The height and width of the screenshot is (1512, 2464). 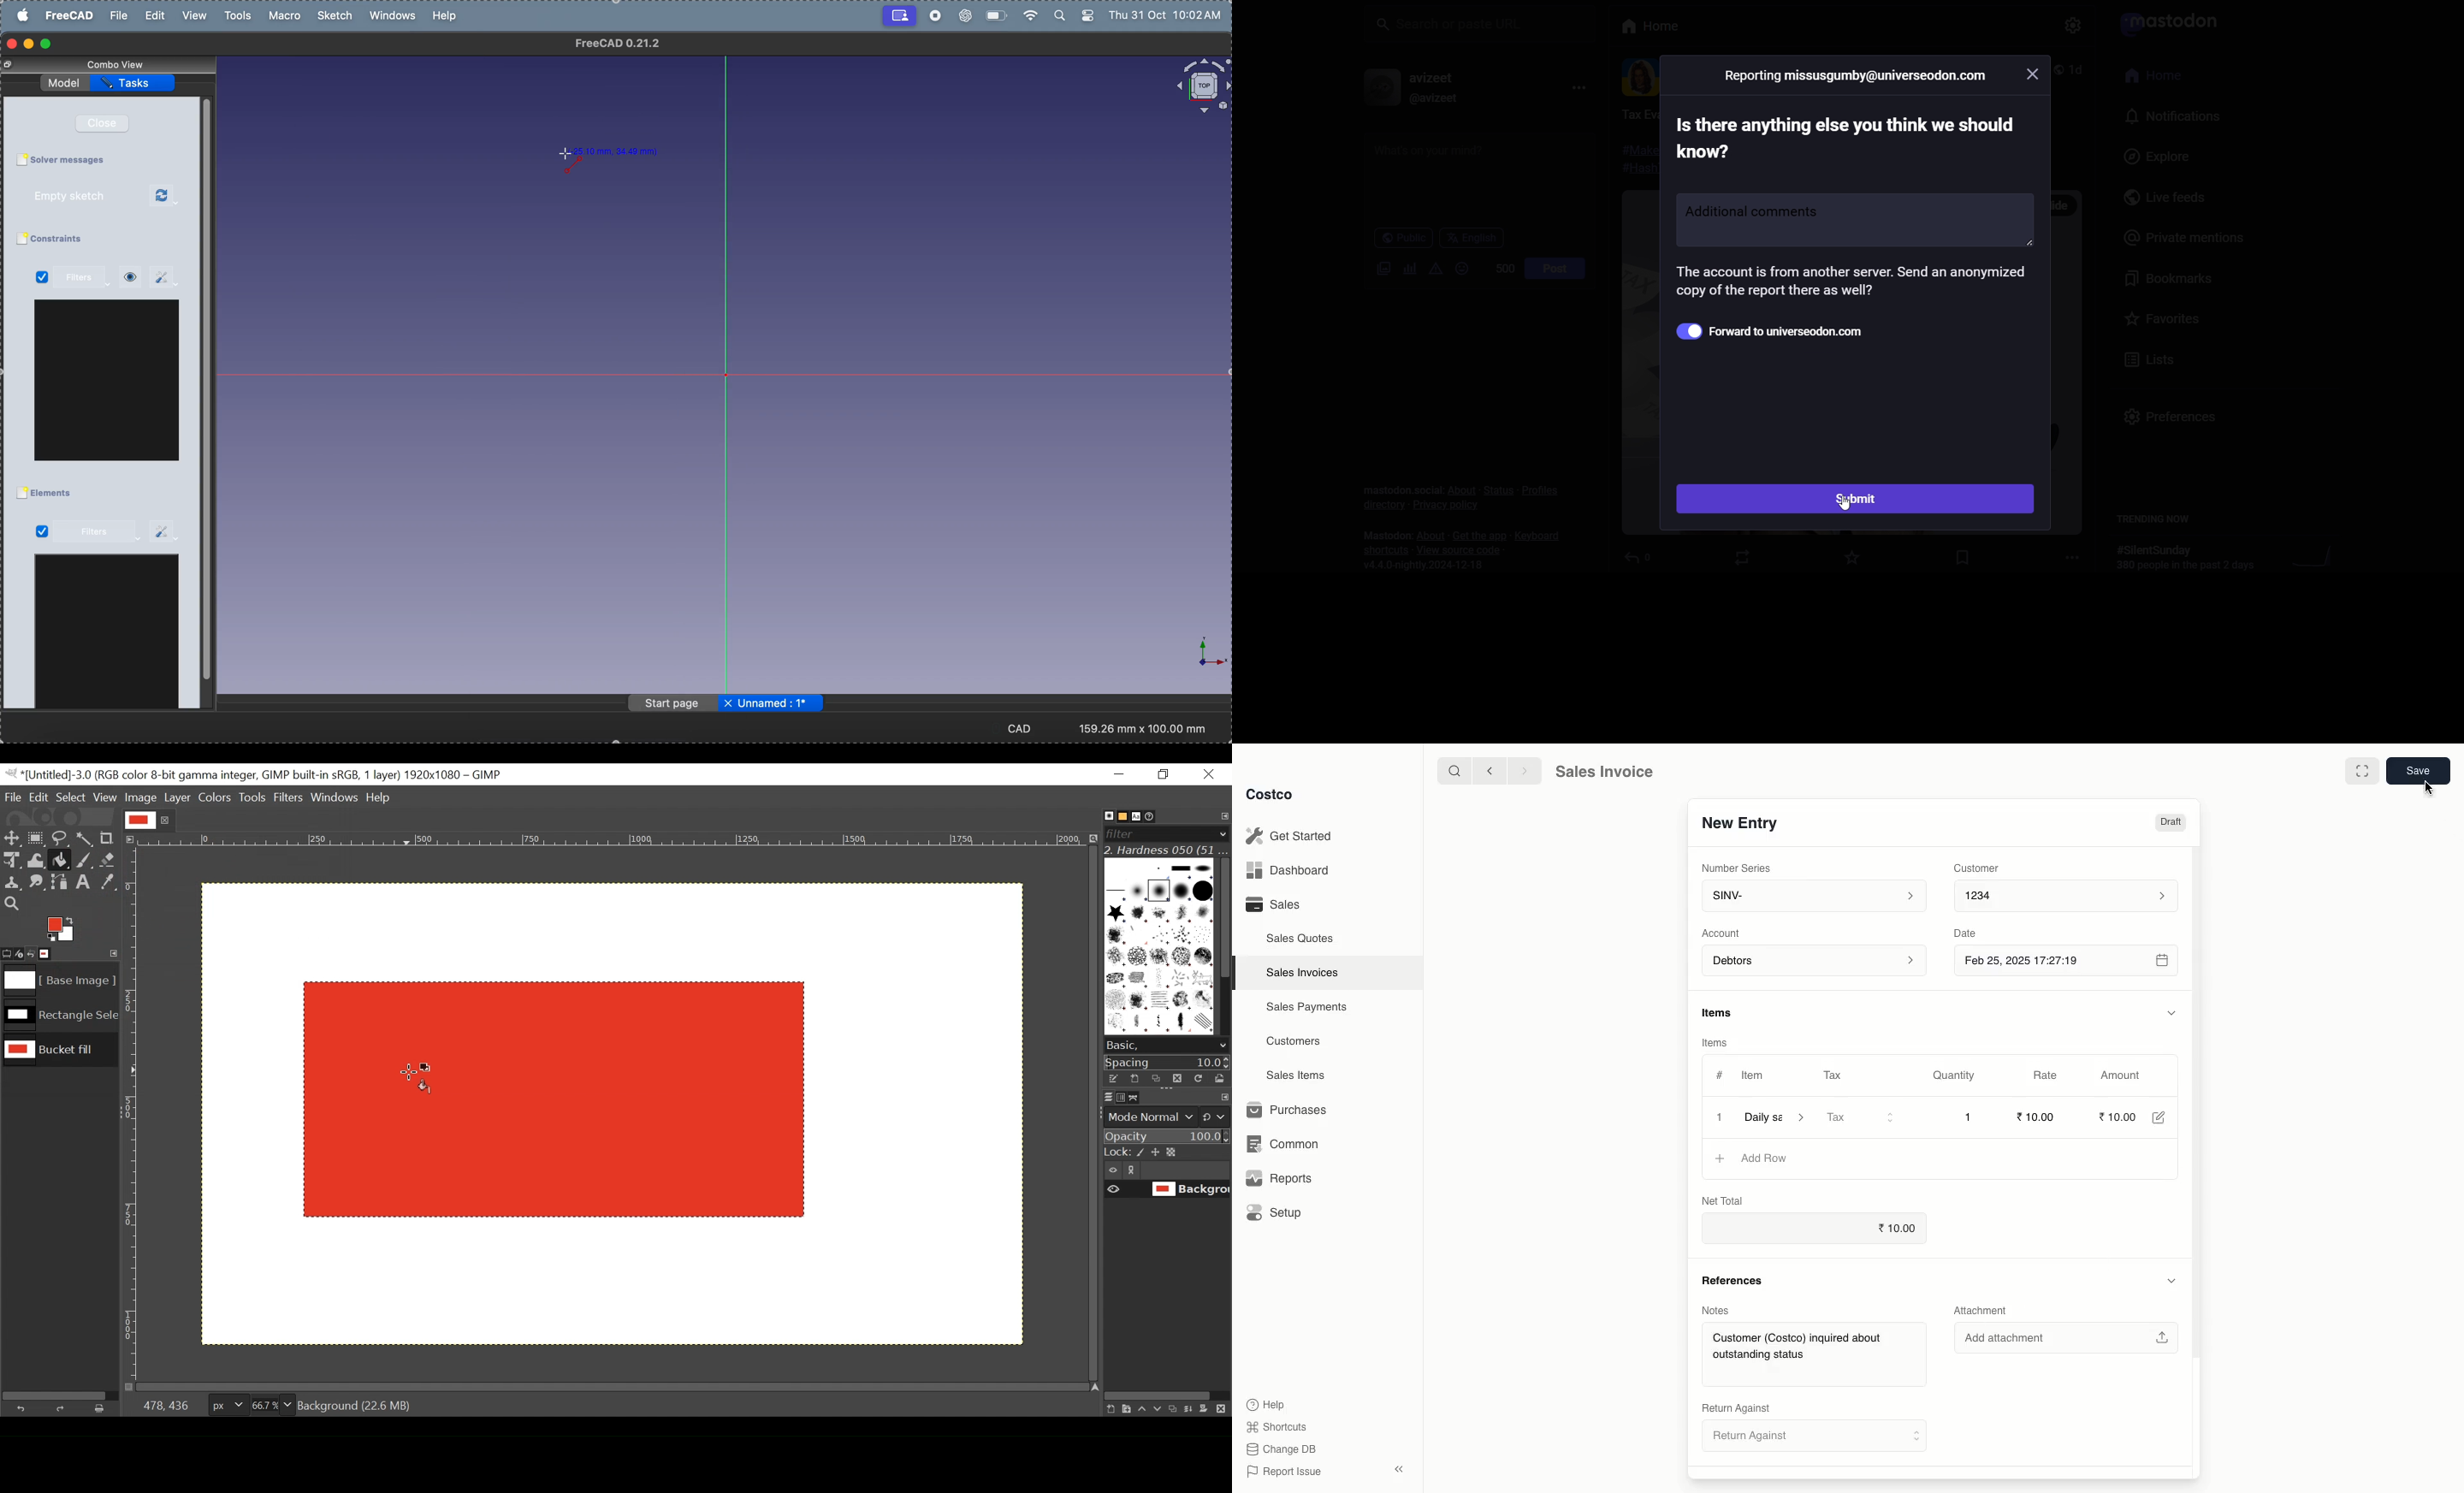 What do you see at coordinates (1293, 1076) in the screenshot?
I see `Sales Items.` at bounding box center [1293, 1076].